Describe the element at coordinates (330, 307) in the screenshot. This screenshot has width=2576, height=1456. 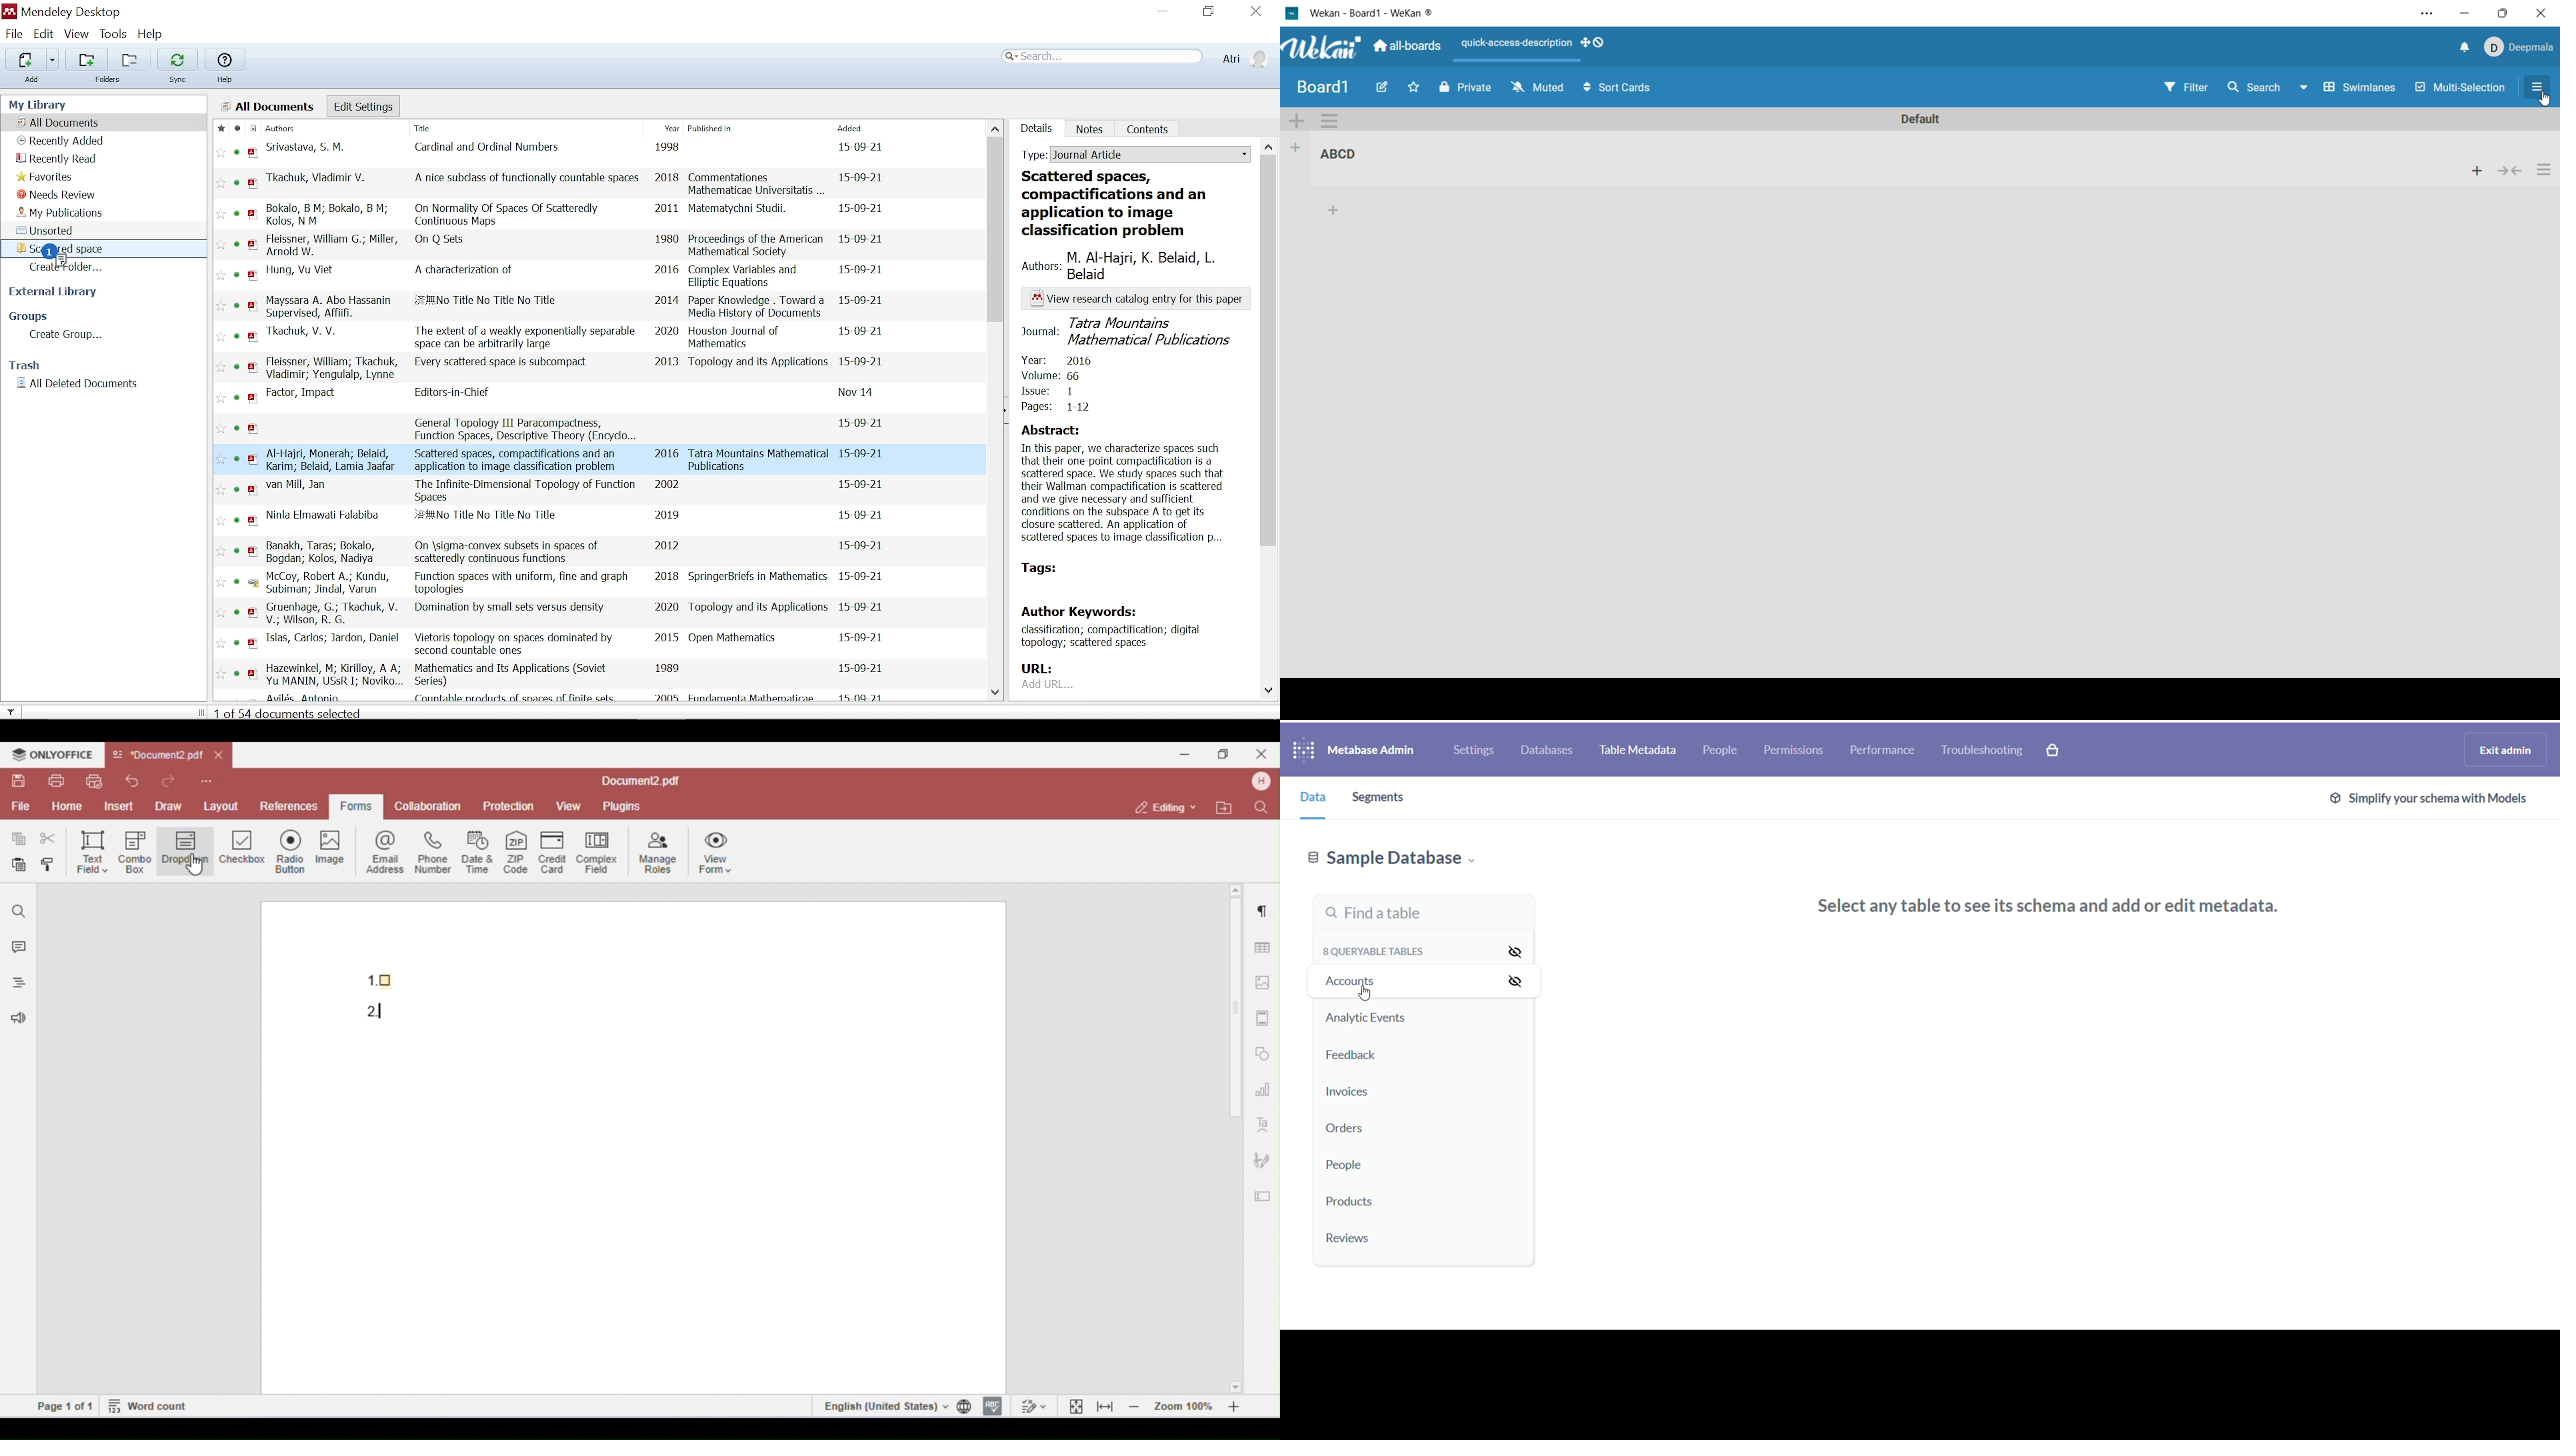
I see `authors` at that location.